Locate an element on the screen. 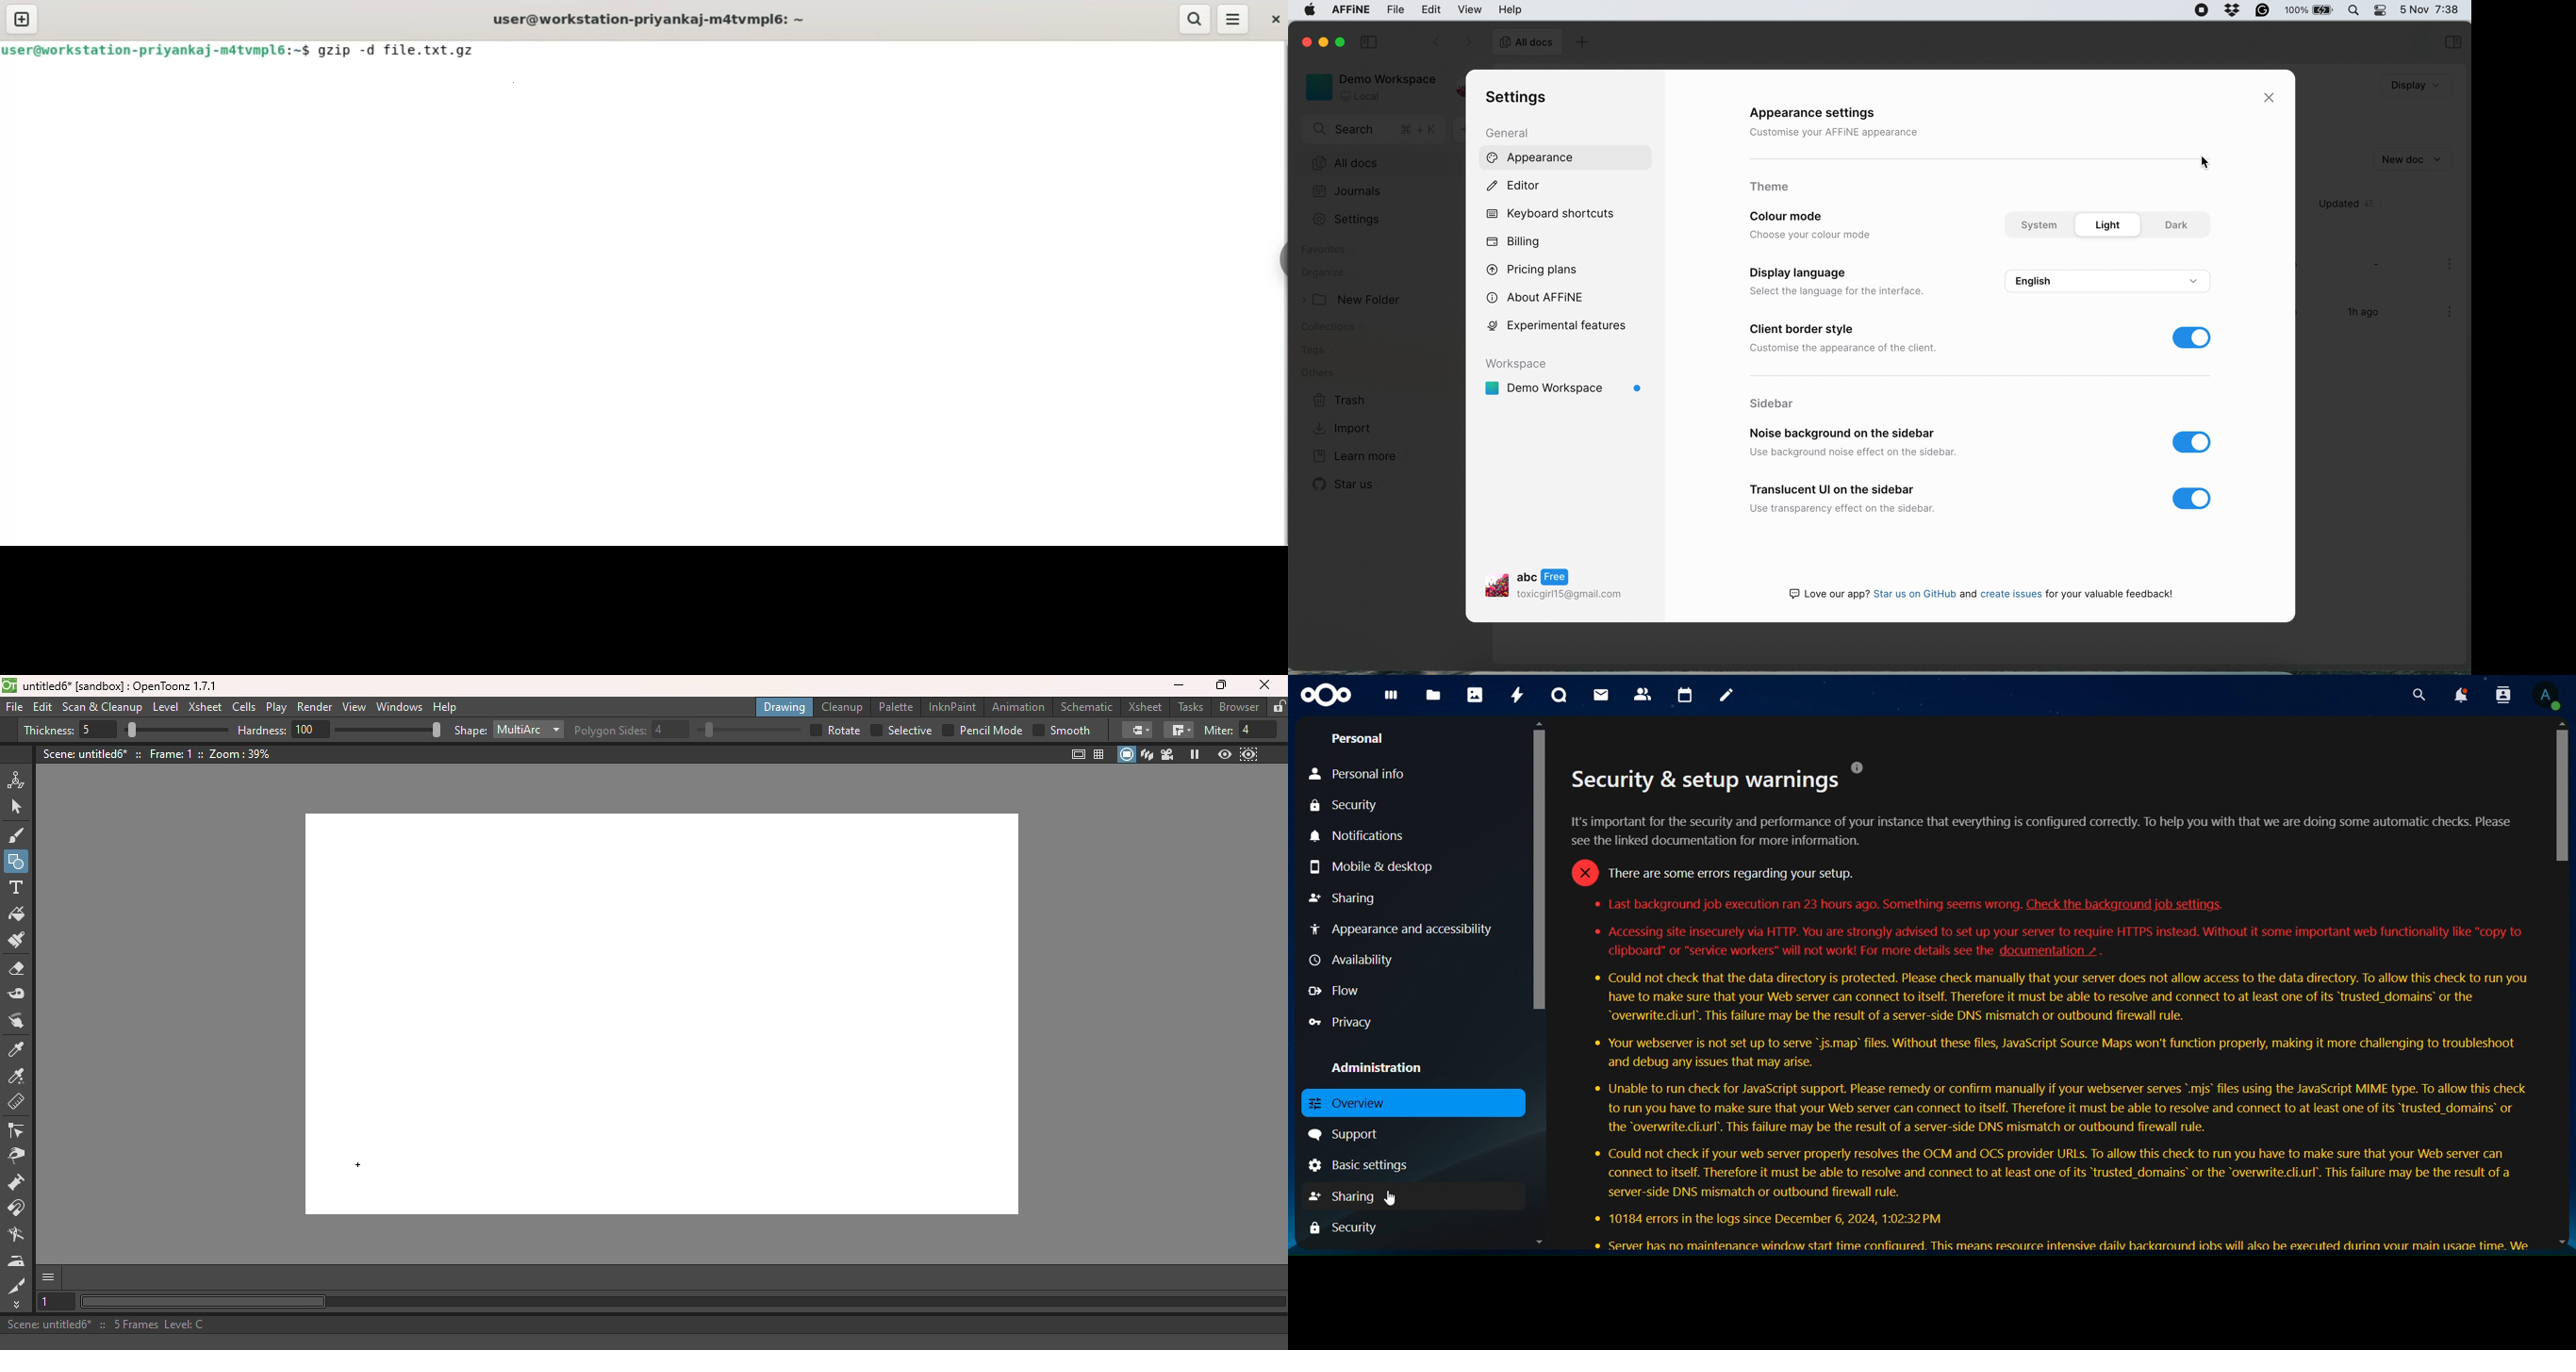 This screenshot has height=1372, width=2576. mail is located at coordinates (1599, 695).